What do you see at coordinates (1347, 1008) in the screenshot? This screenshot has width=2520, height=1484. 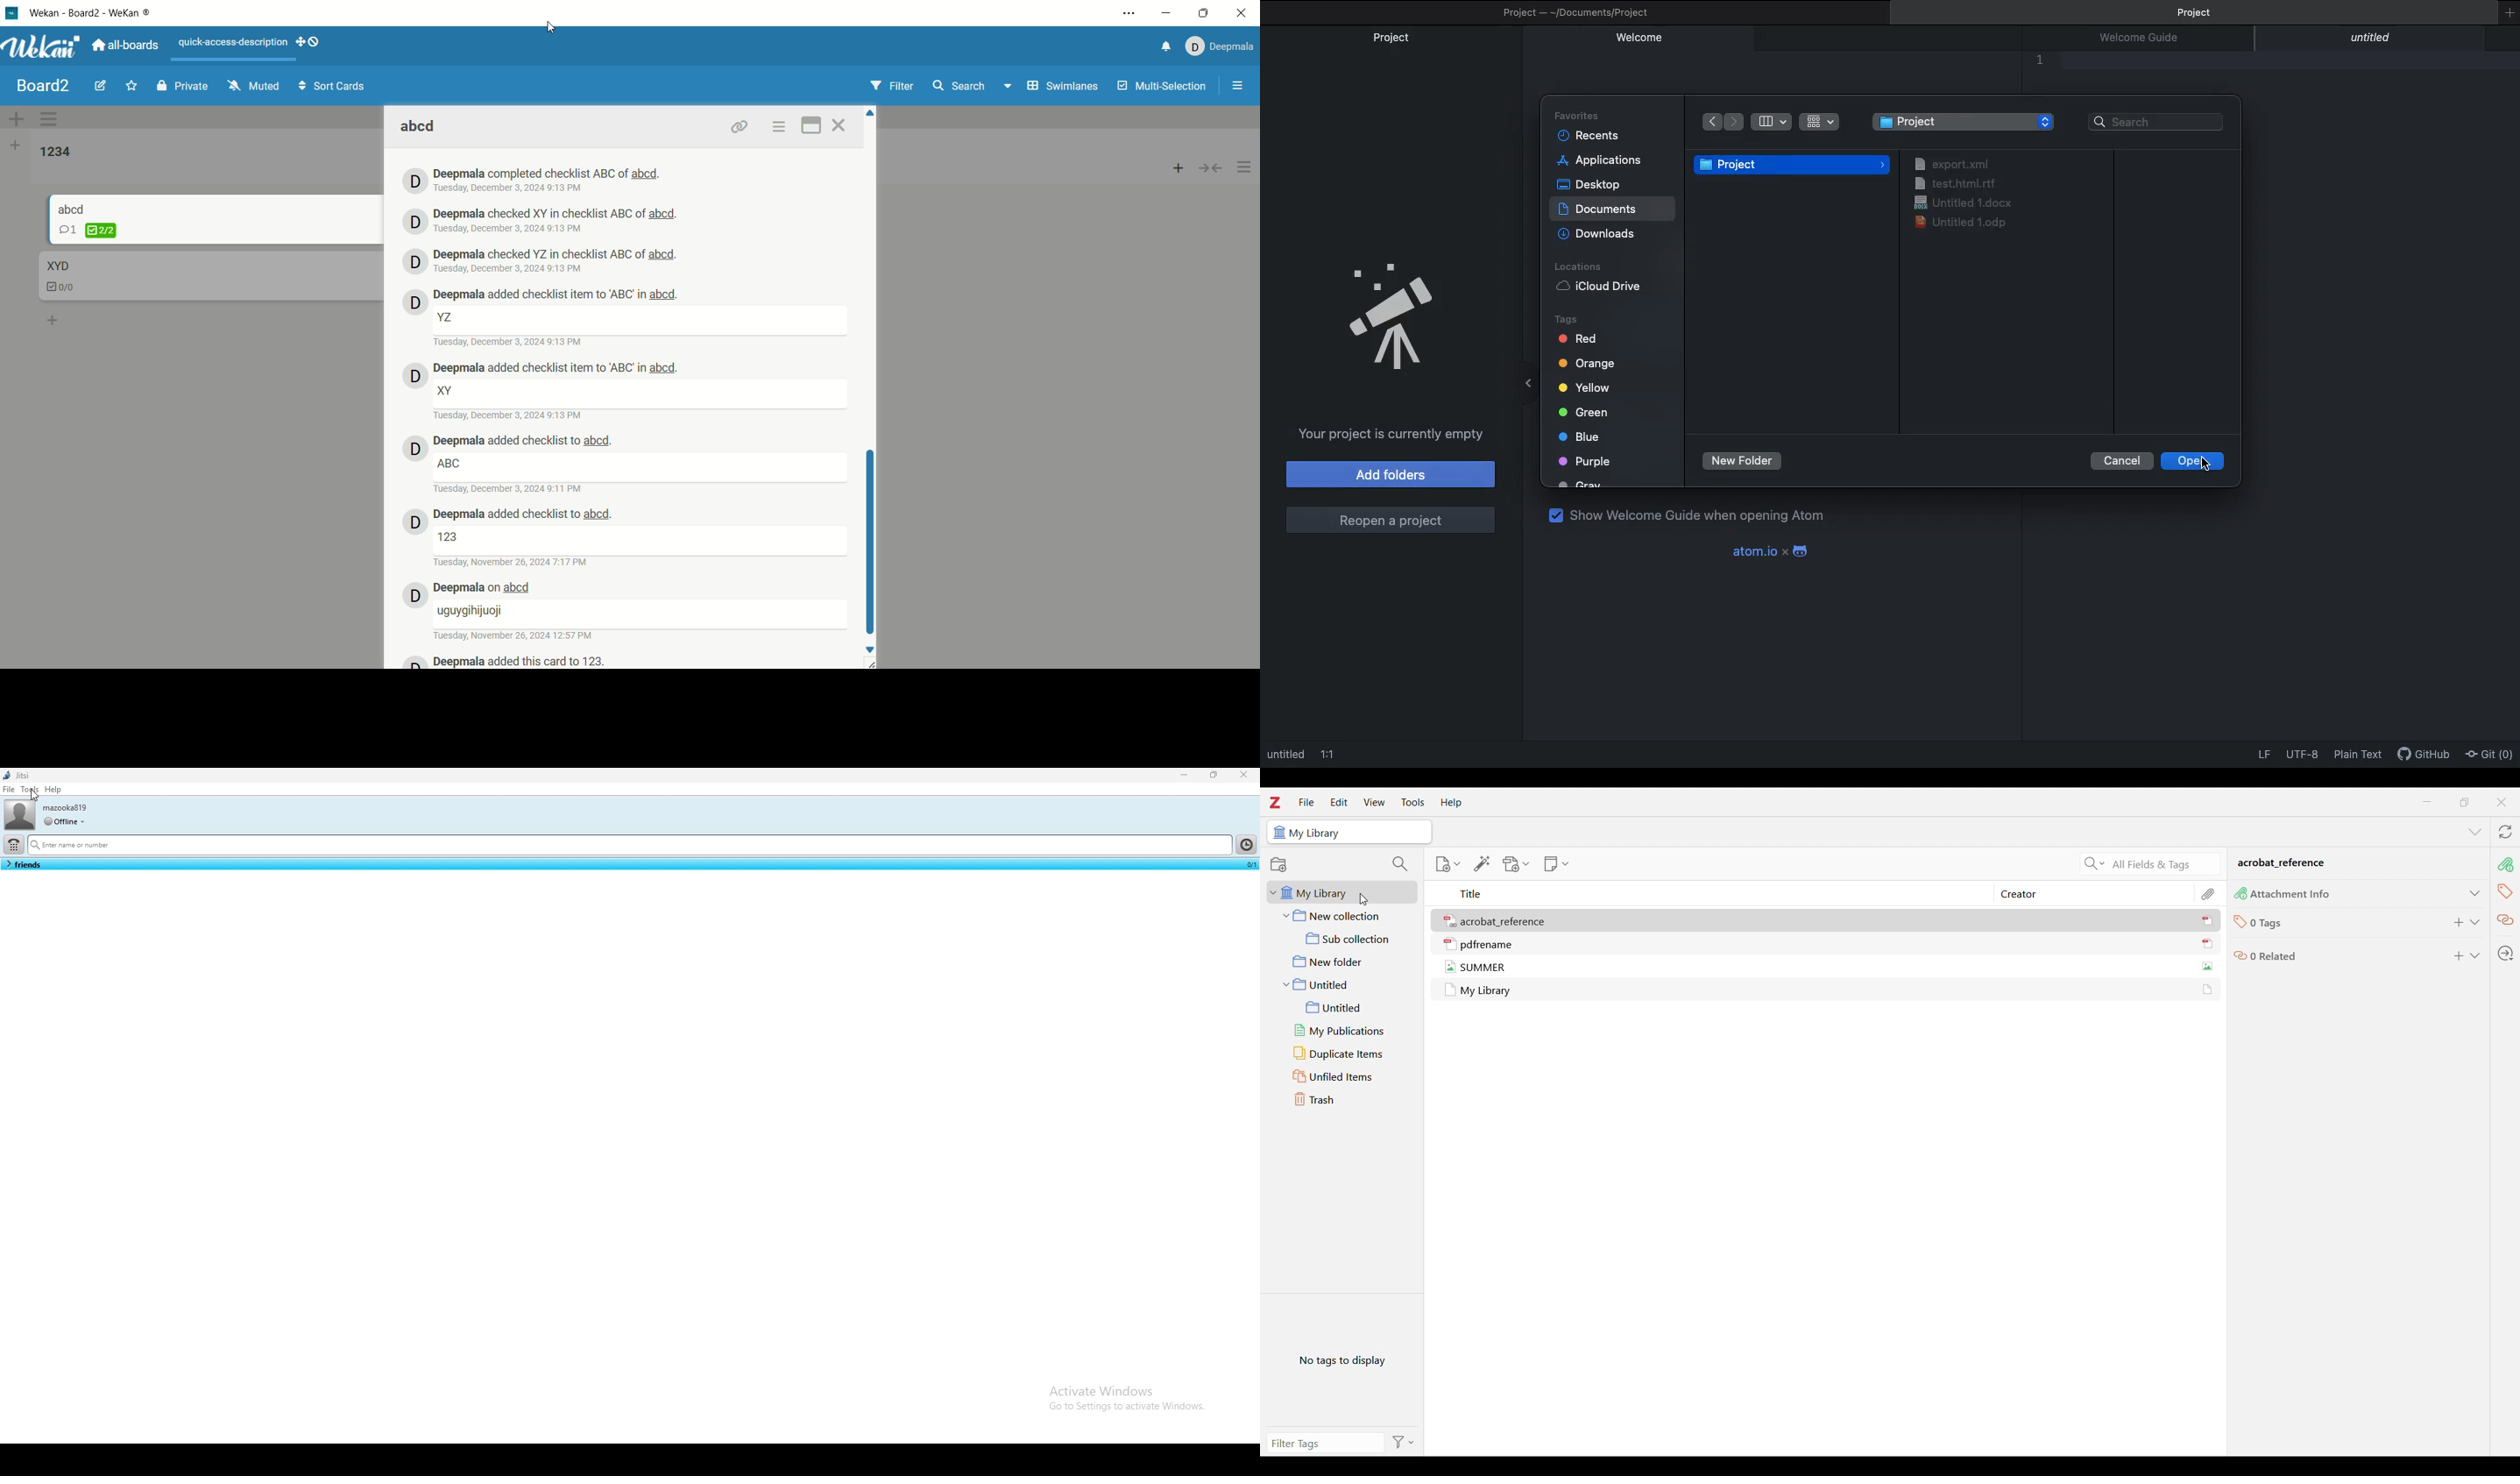 I see `Untitled sub folder` at bounding box center [1347, 1008].